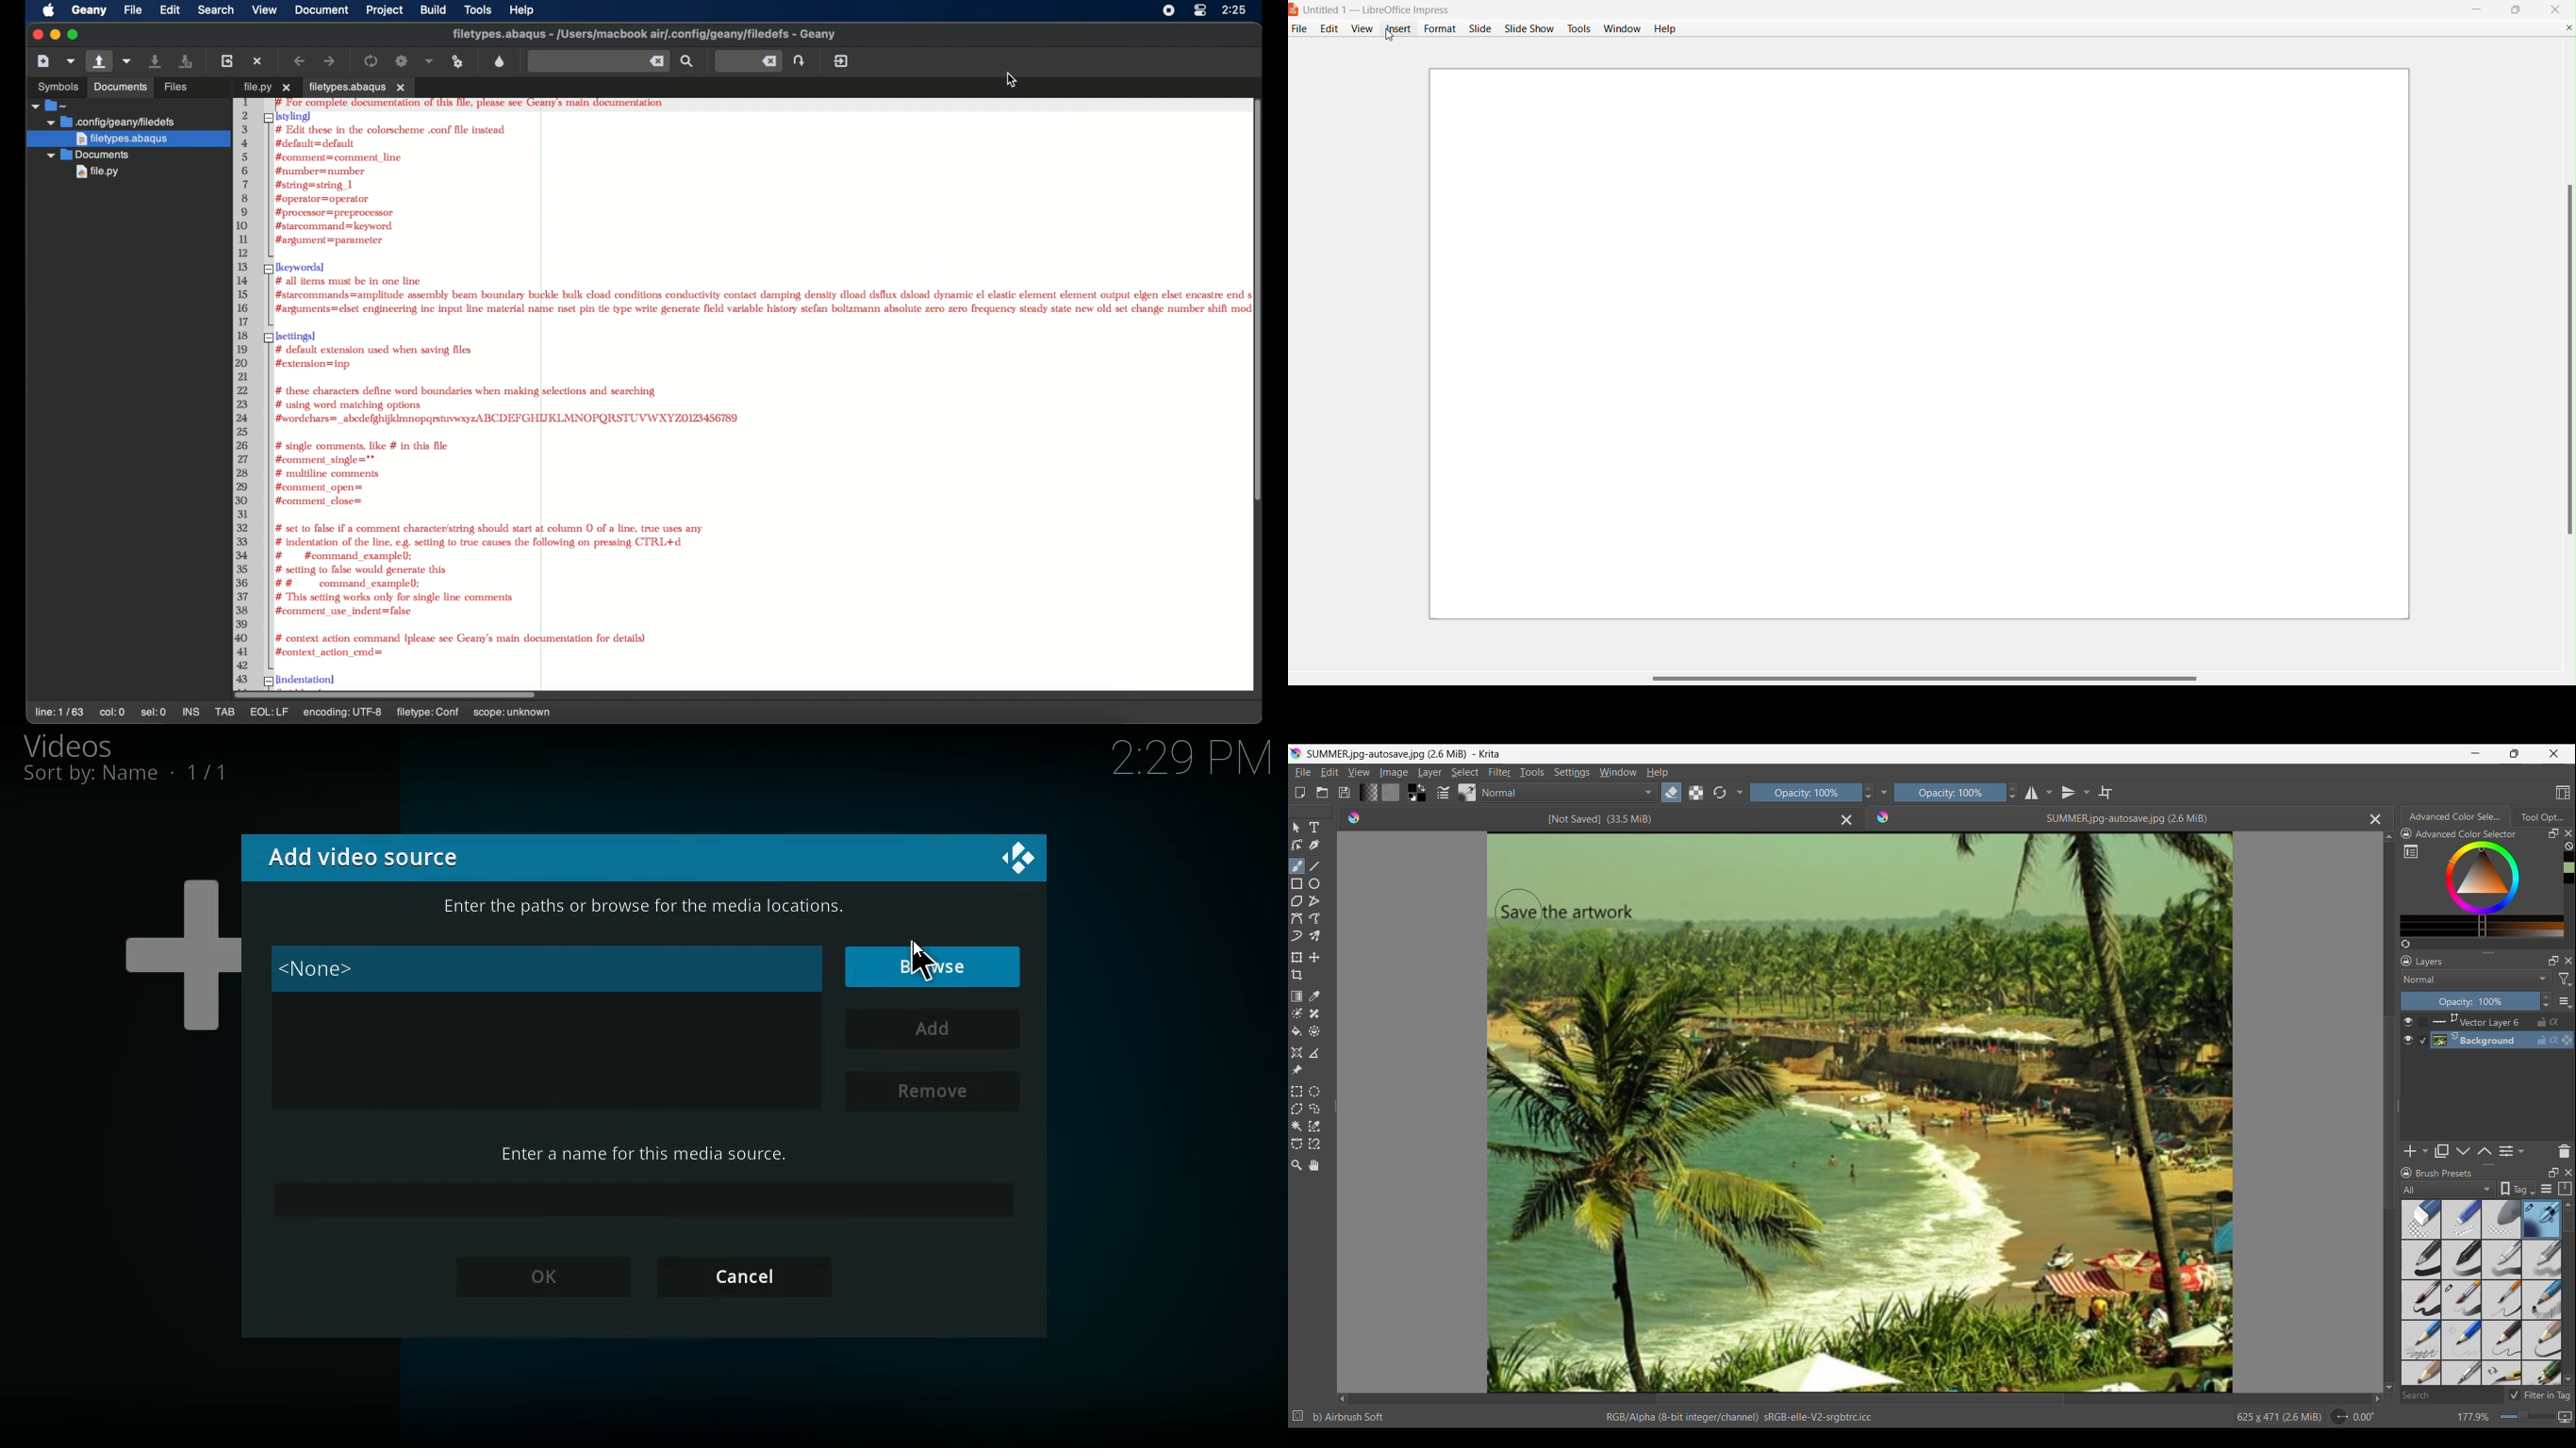 The image size is (2576, 1456). What do you see at coordinates (1618, 772) in the screenshot?
I see `Window` at bounding box center [1618, 772].